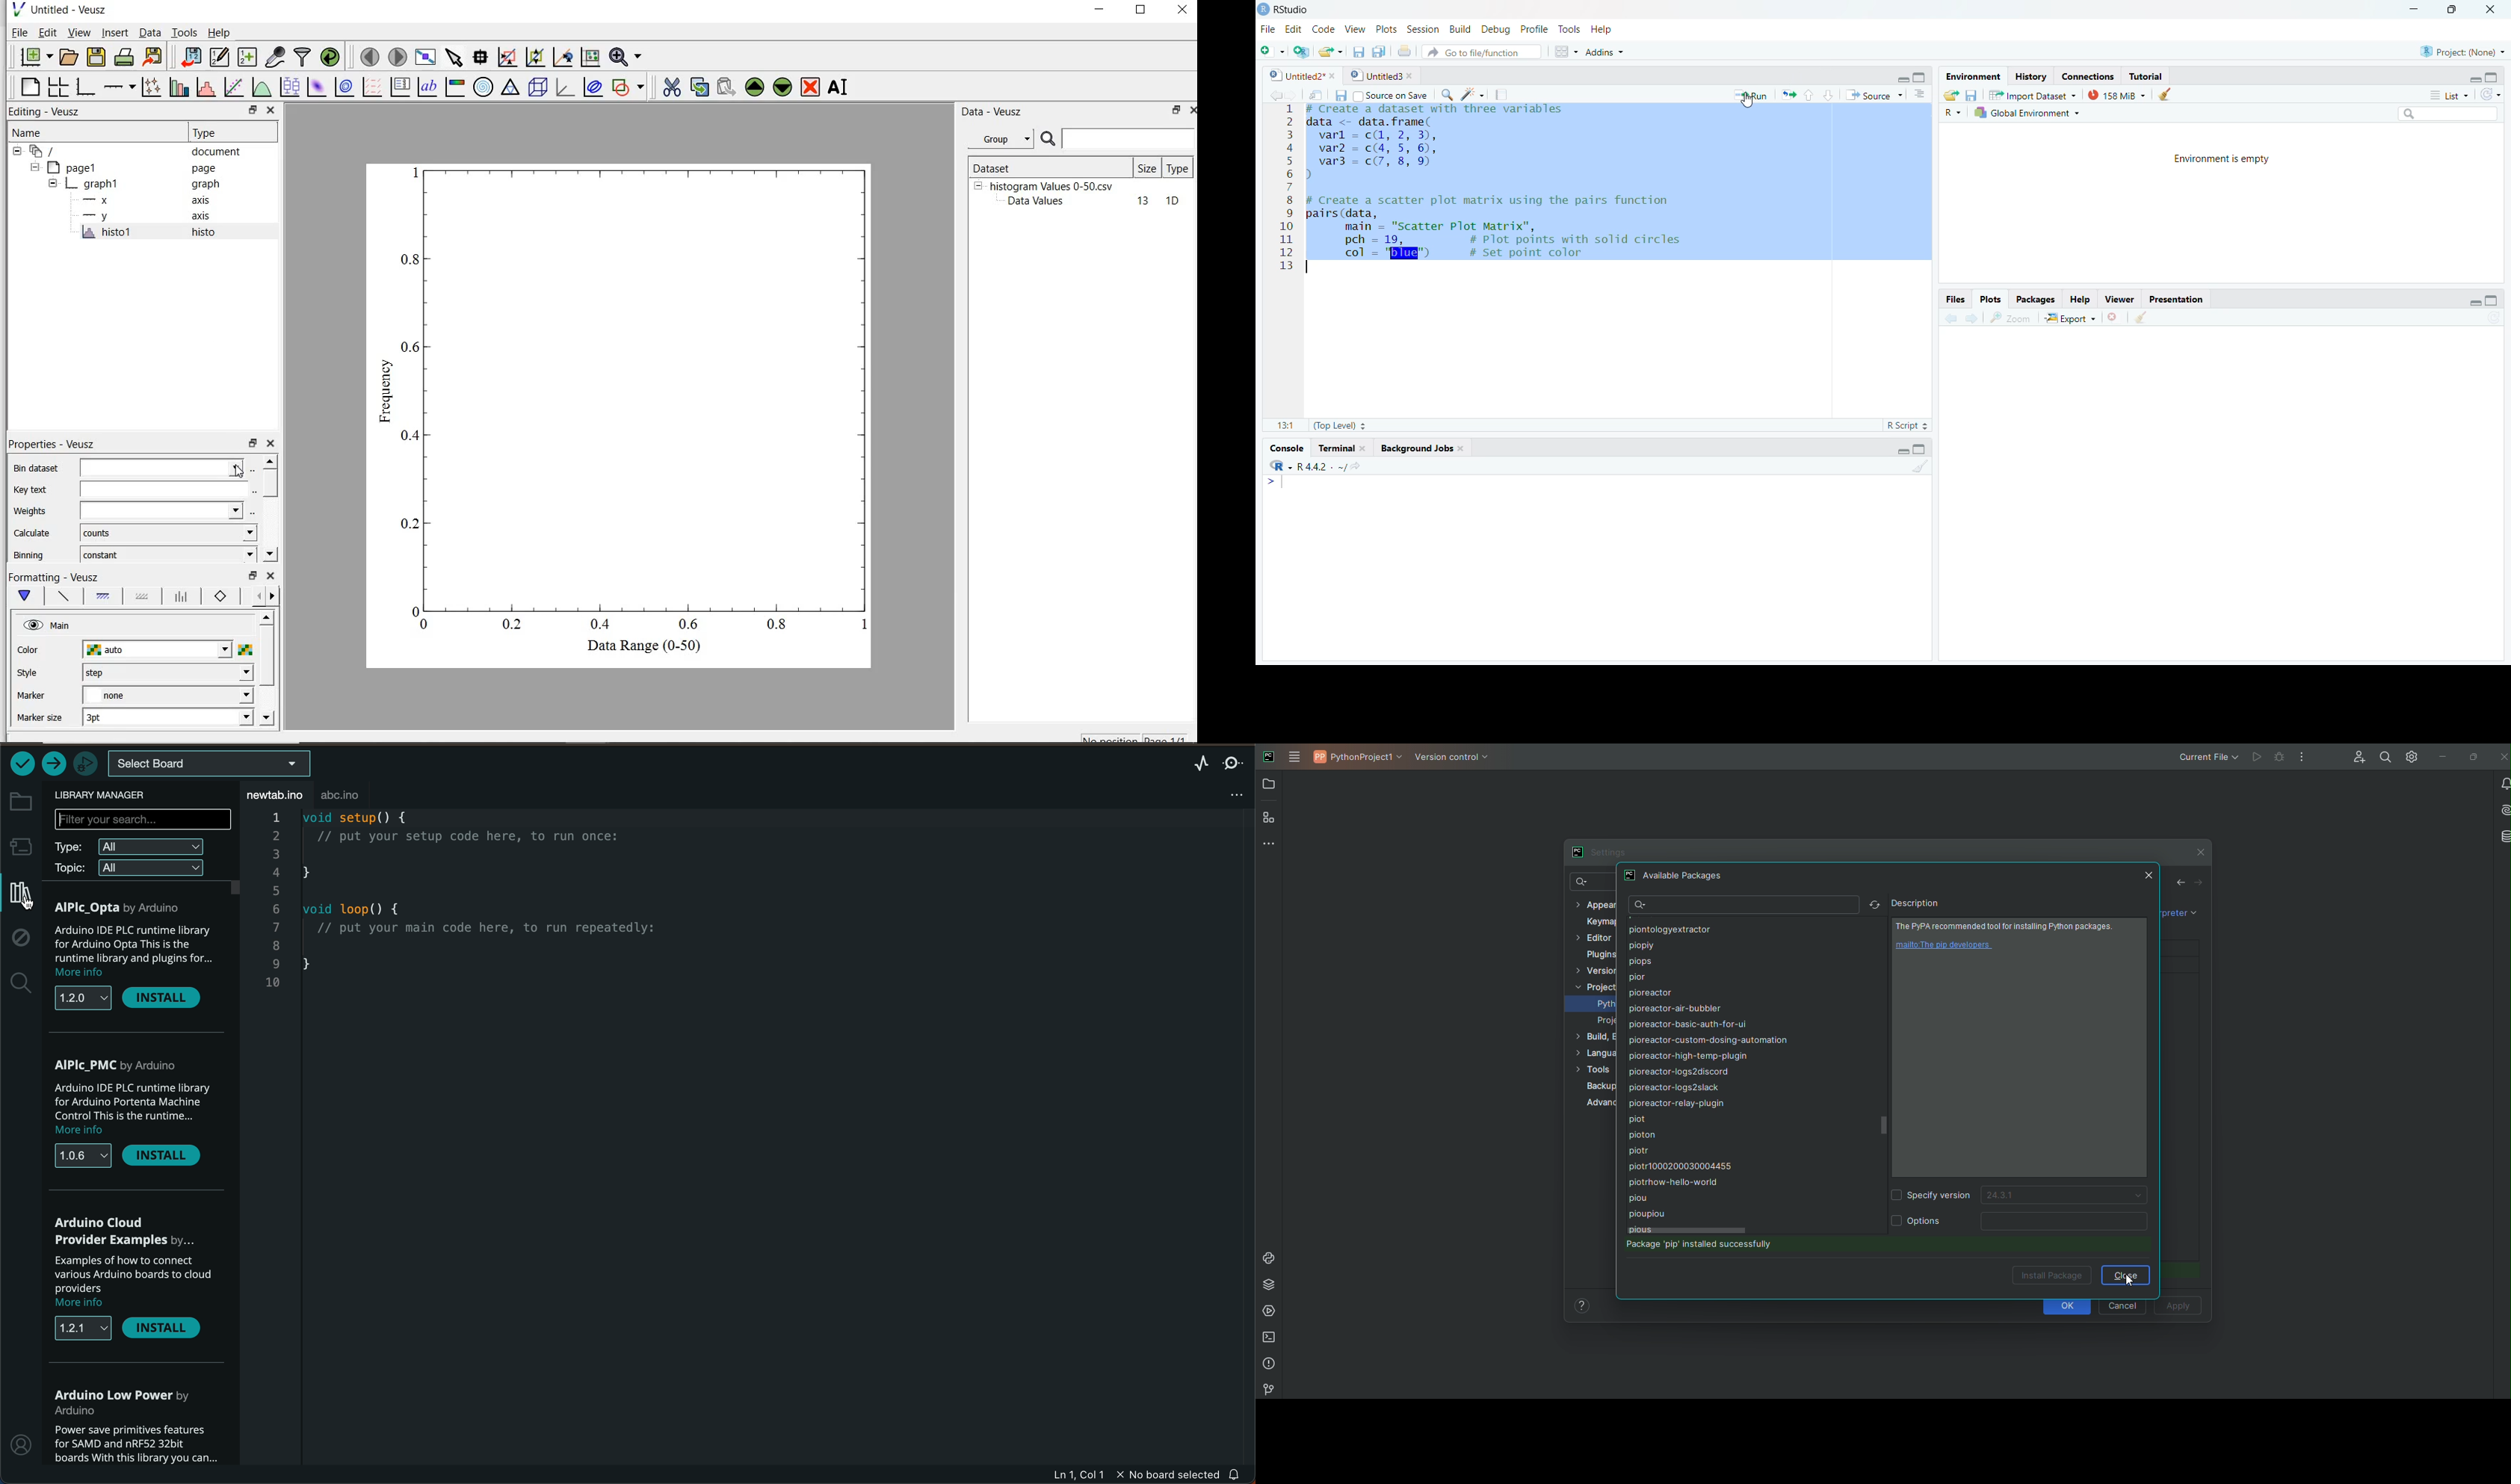 The width and height of the screenshot is (2520, 1484). I want to click on Dataset, so click(1015, 166).